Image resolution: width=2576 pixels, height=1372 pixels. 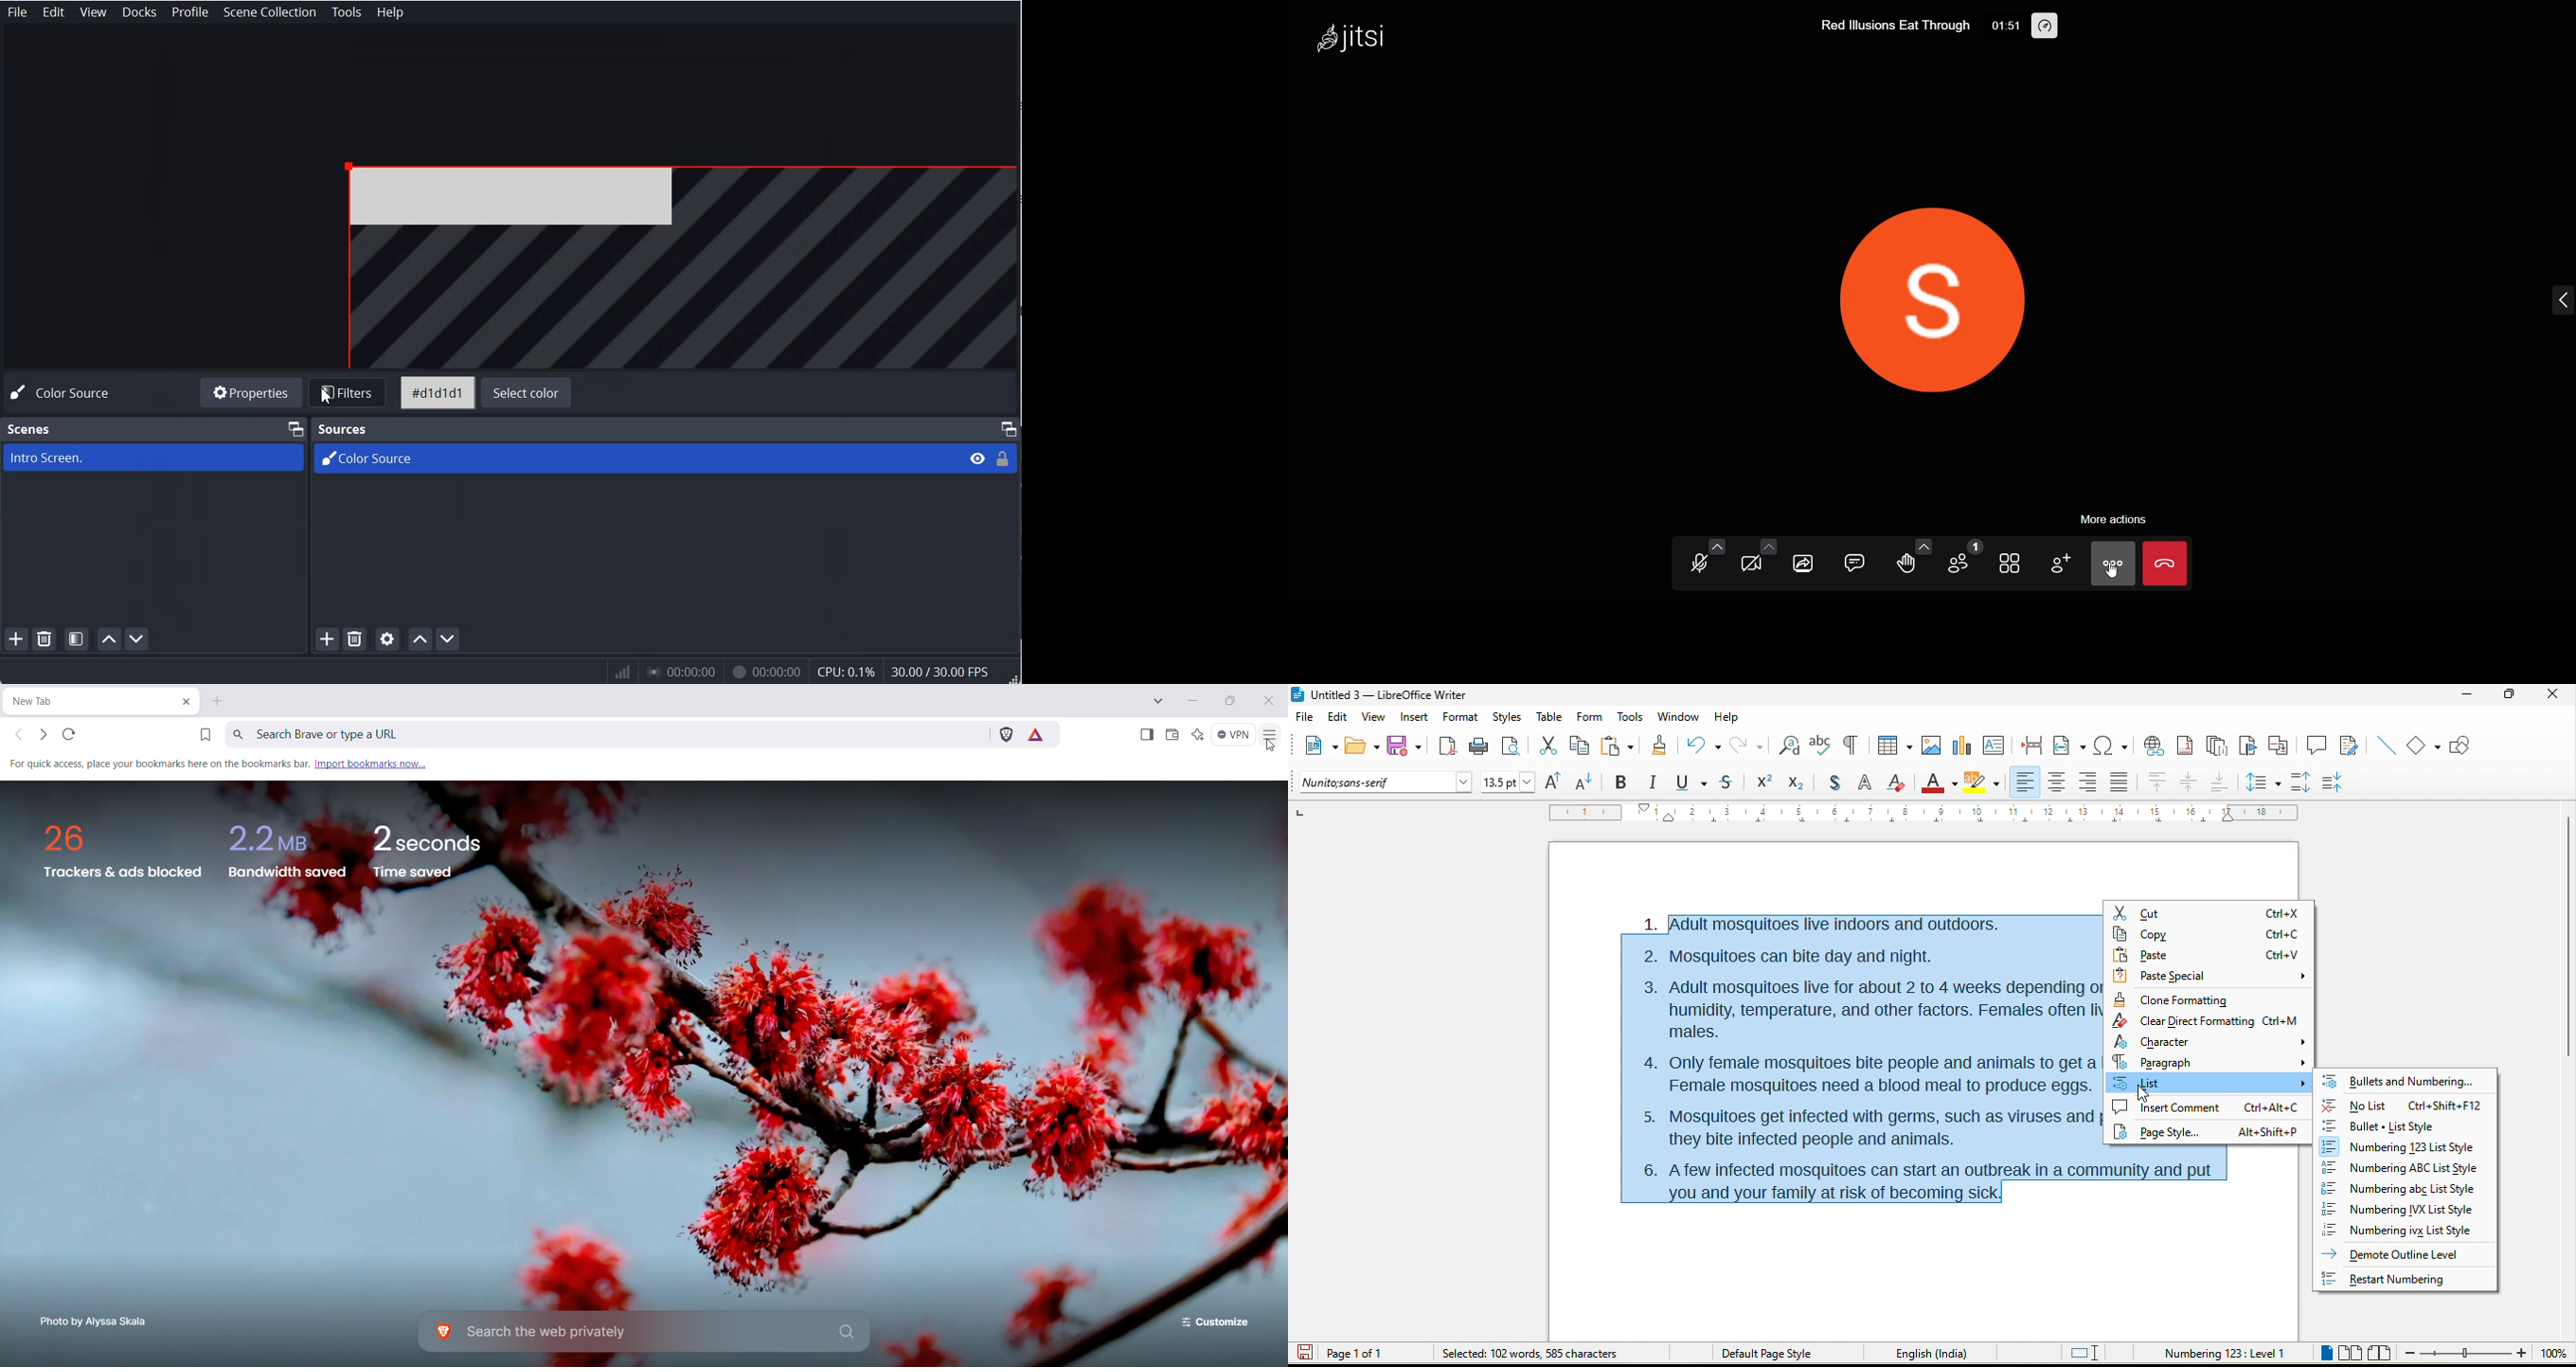 What do you see at coordinates (2156, 744) in the screenshot?
I see `hyperlink` at bounding box center [2156, 744].